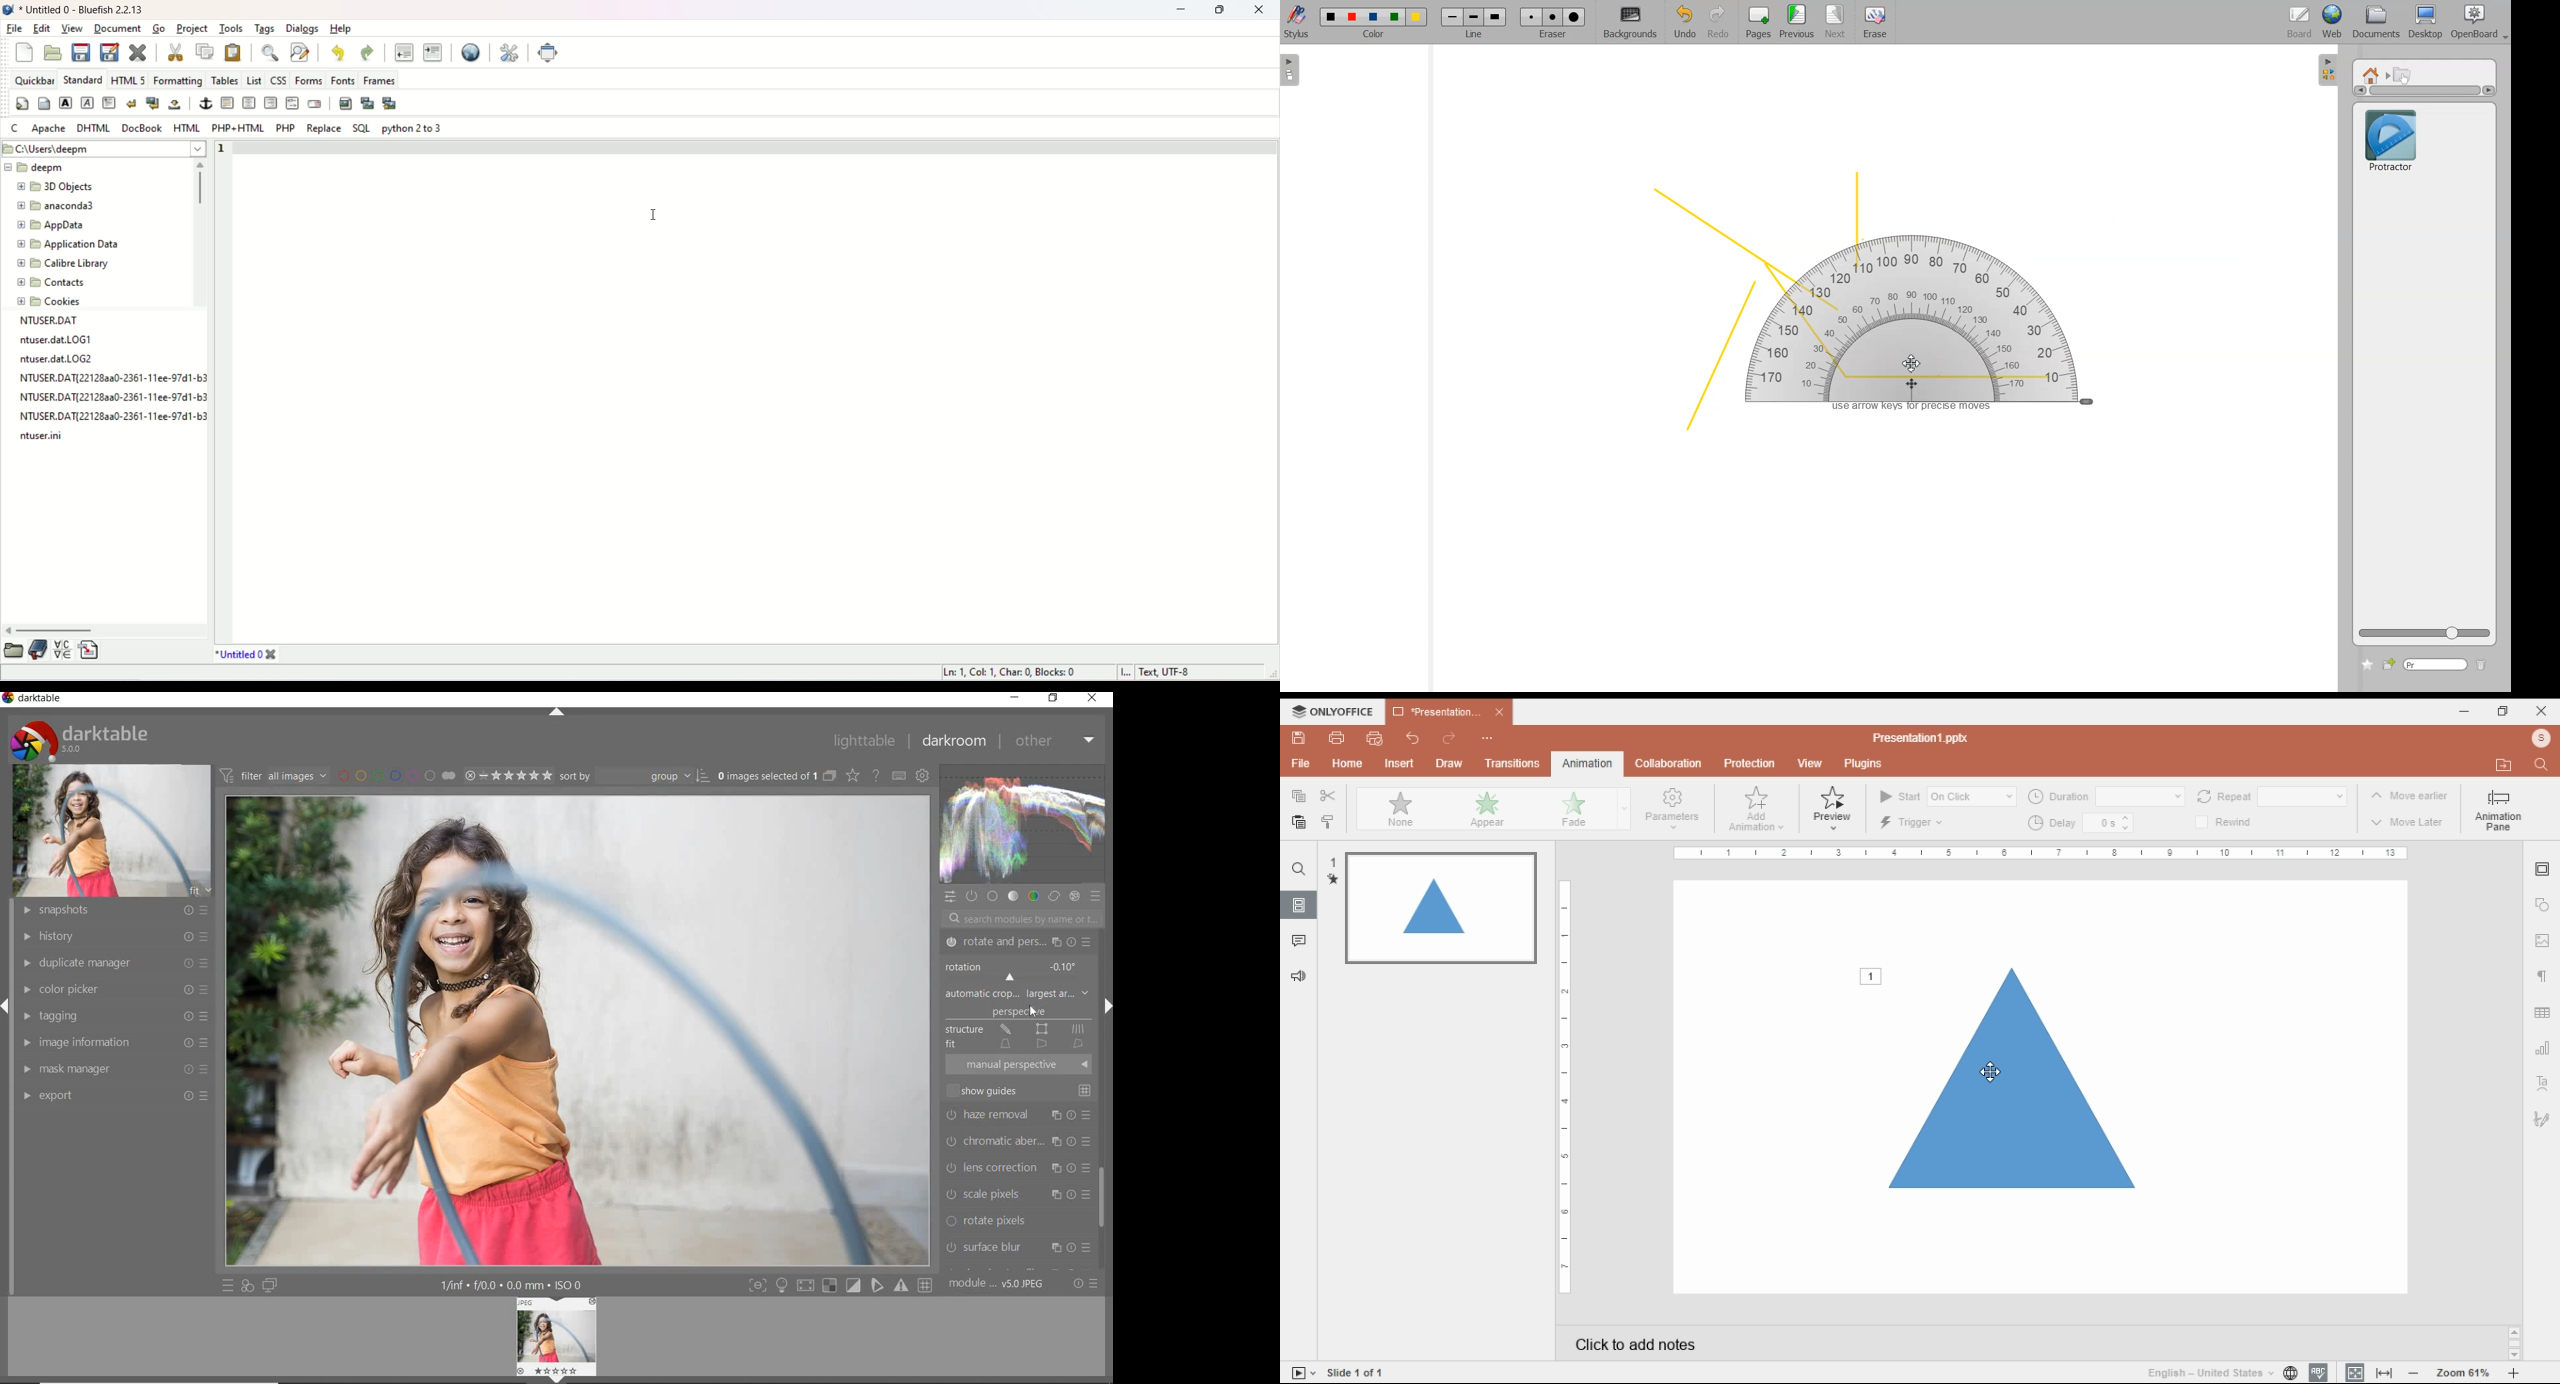  What do you see at coordinates (1328, 823) in the screenshot?
I see `copy style` at bounding box center [1328, 823].